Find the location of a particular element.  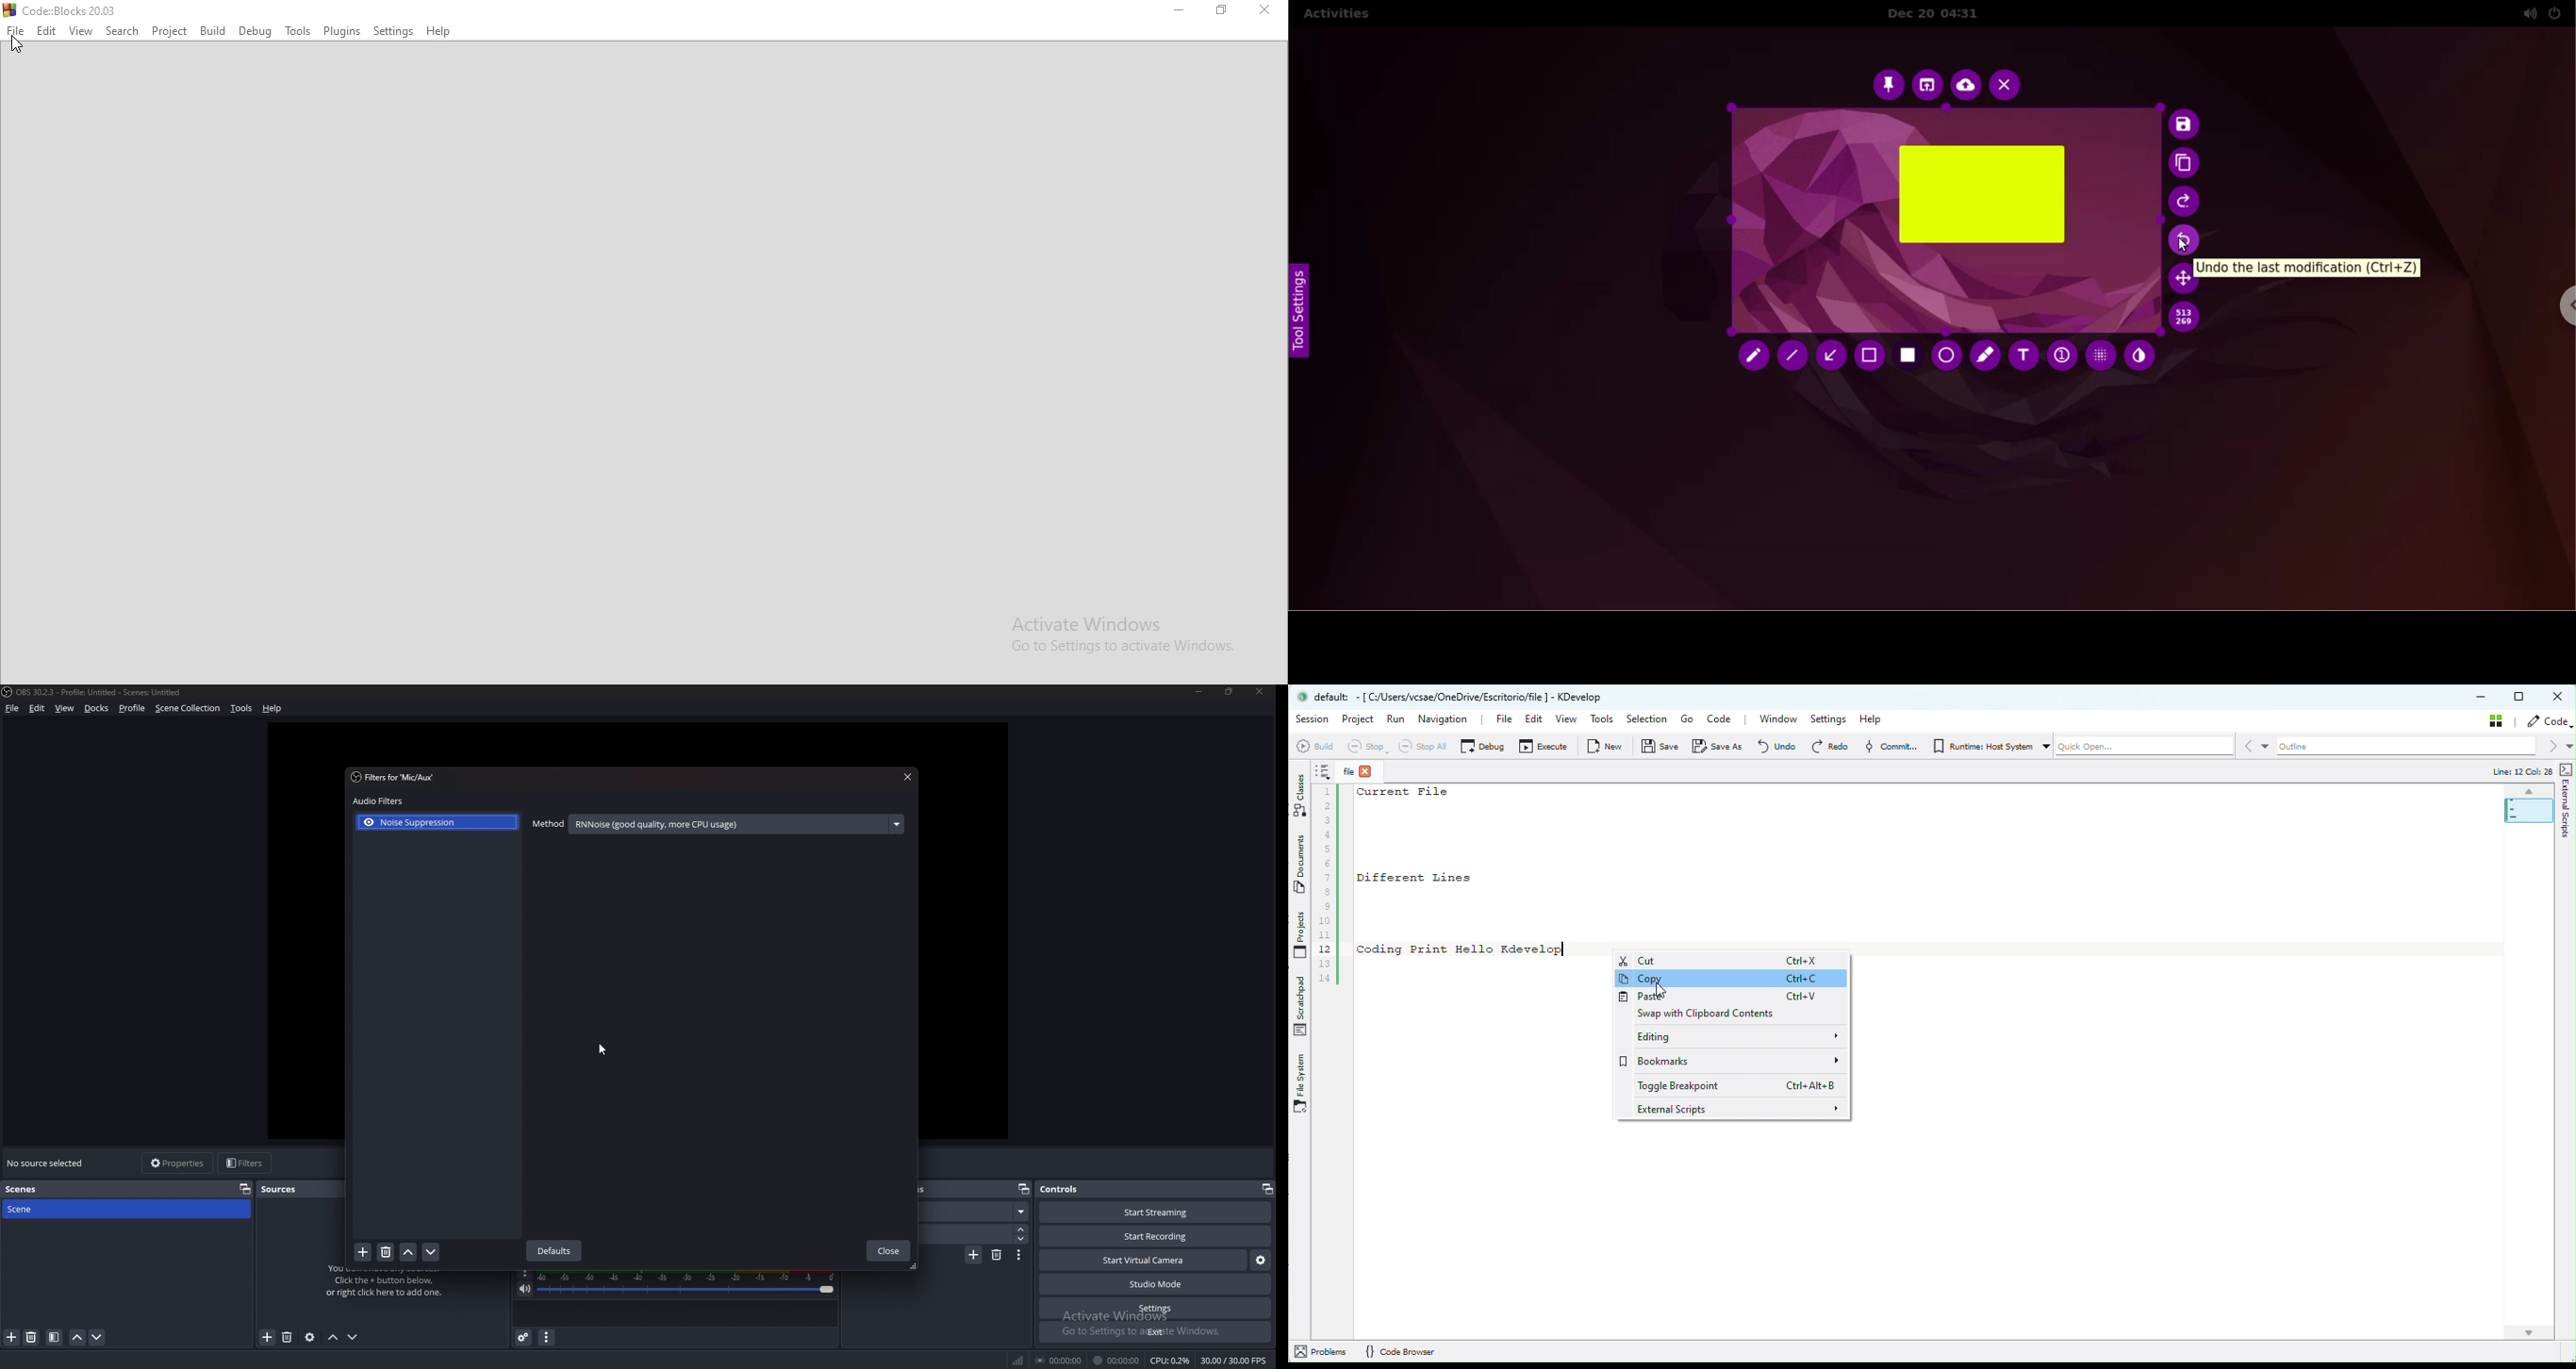

noise suppression is located at coordinates (436, 823).